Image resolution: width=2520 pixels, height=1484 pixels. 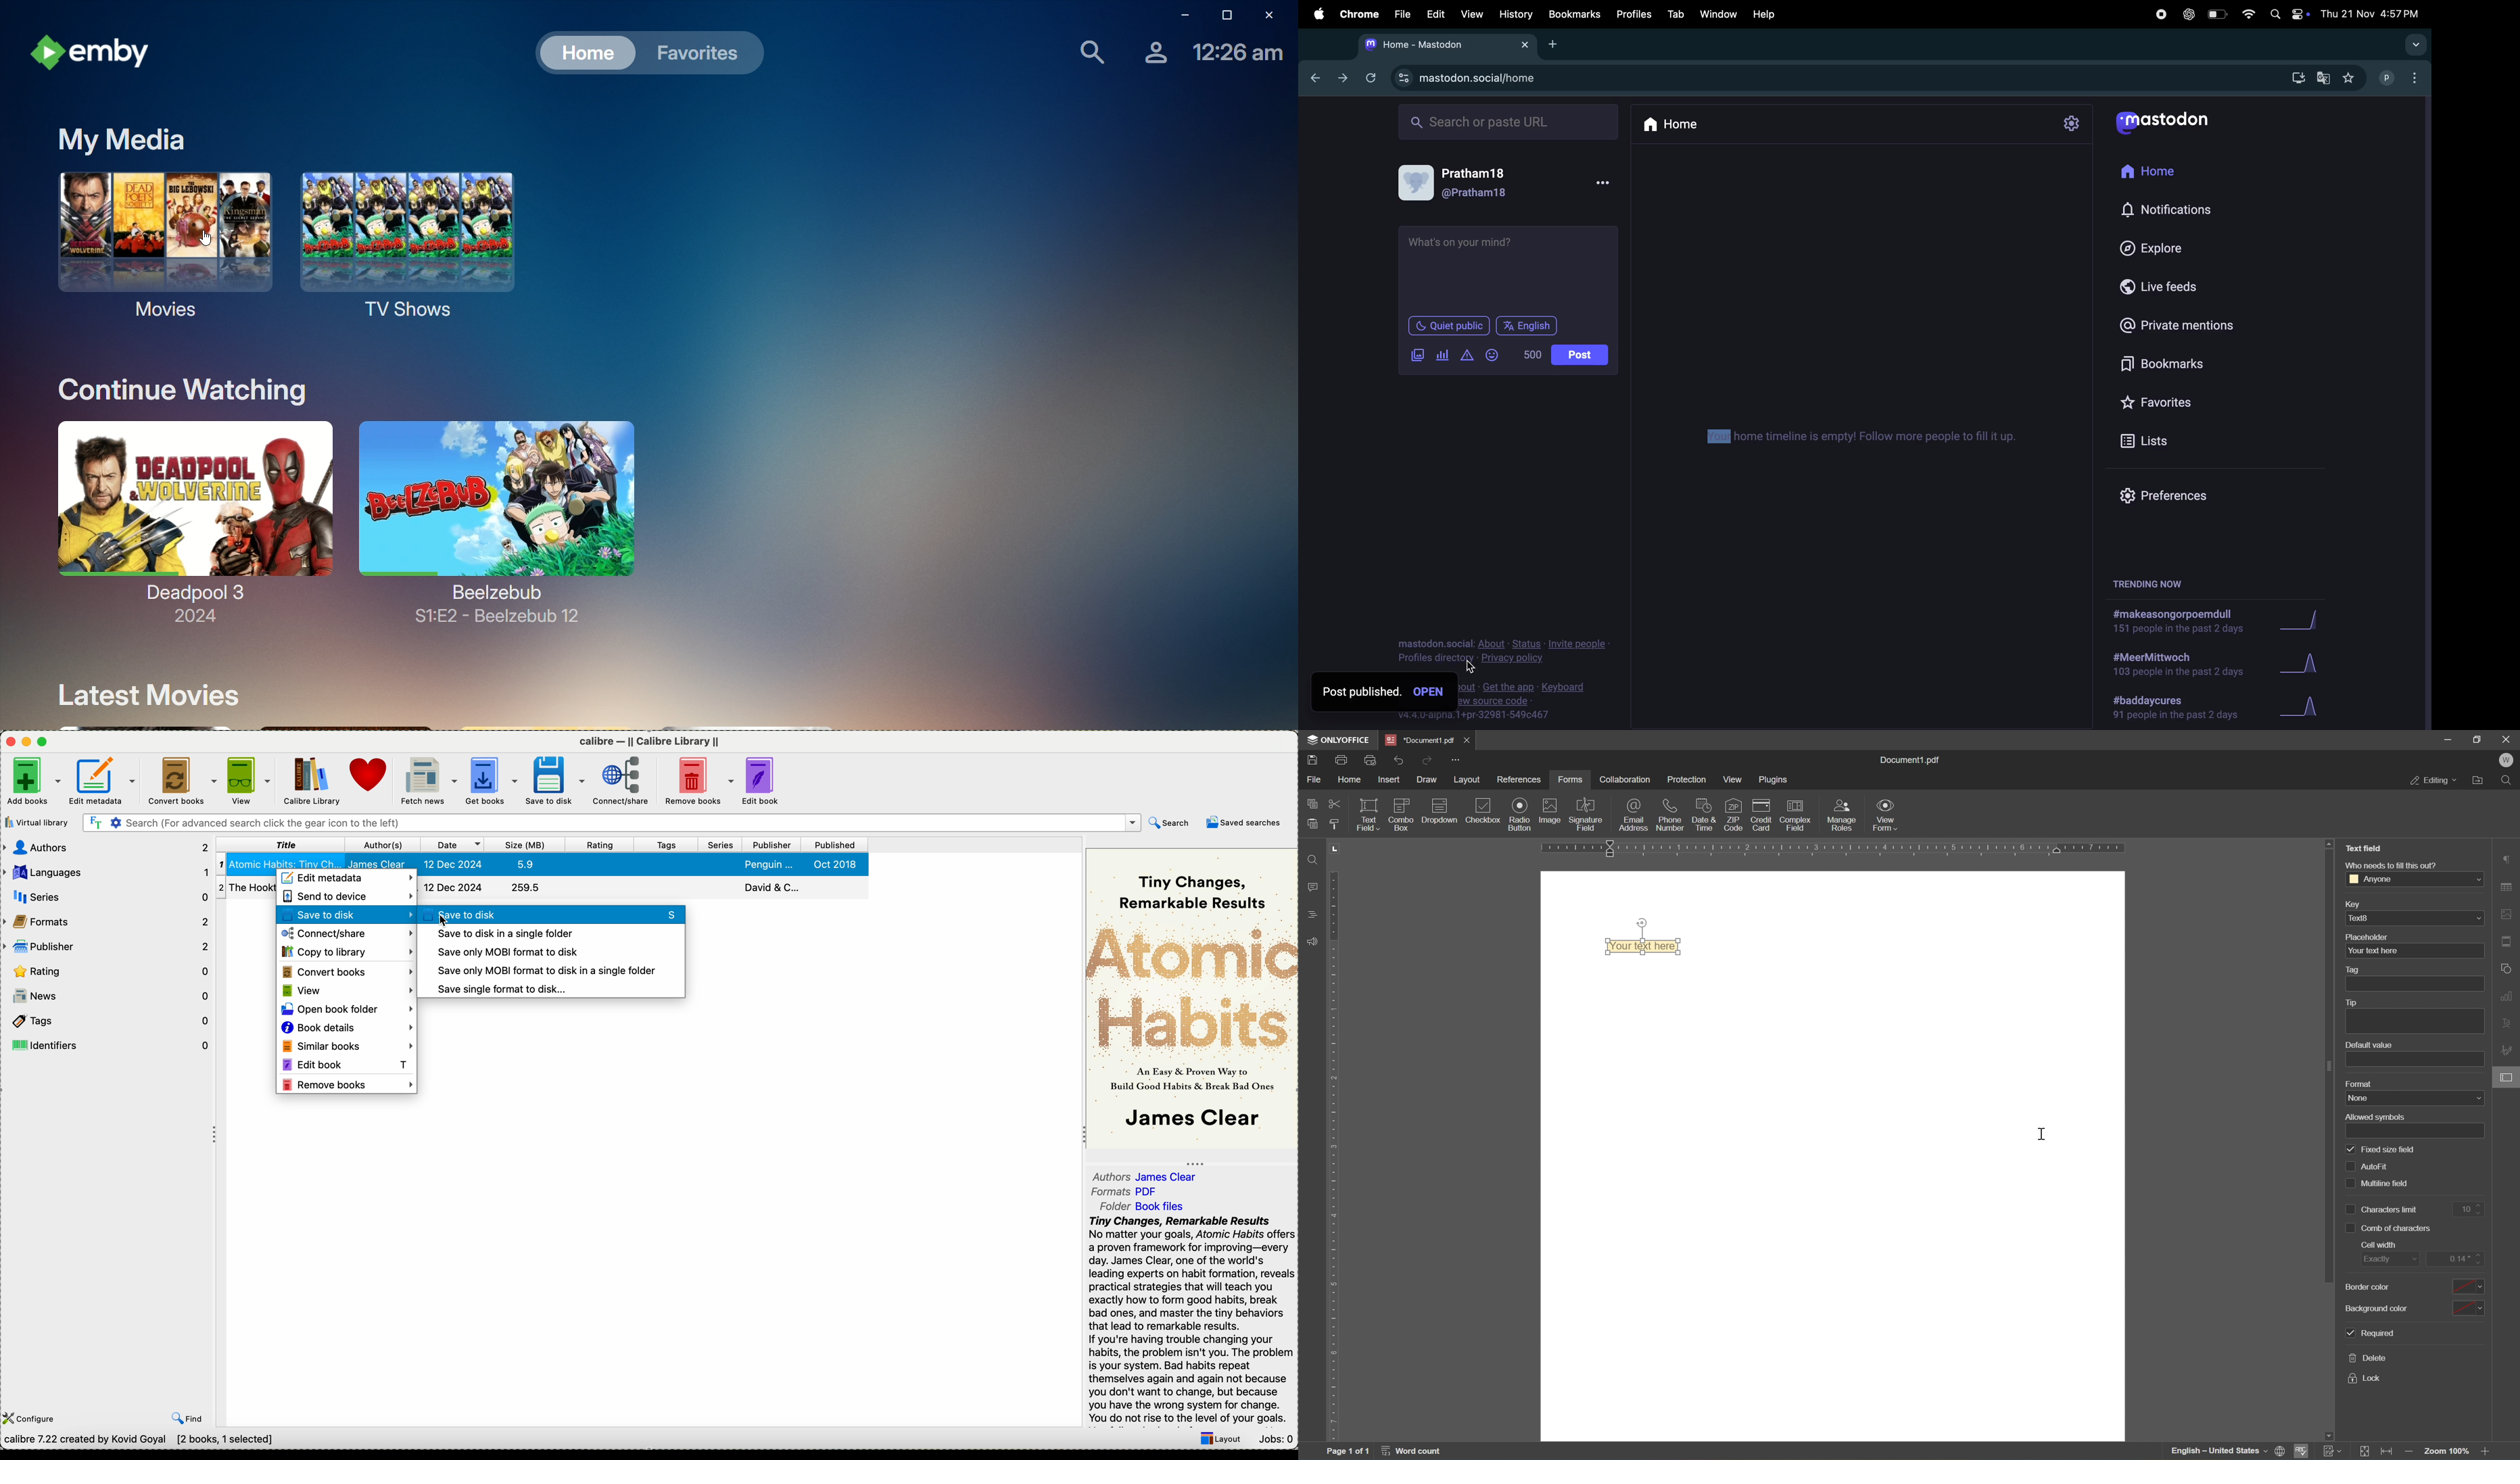 I want to click on fixed size field, so click(x=2381, y=1149).